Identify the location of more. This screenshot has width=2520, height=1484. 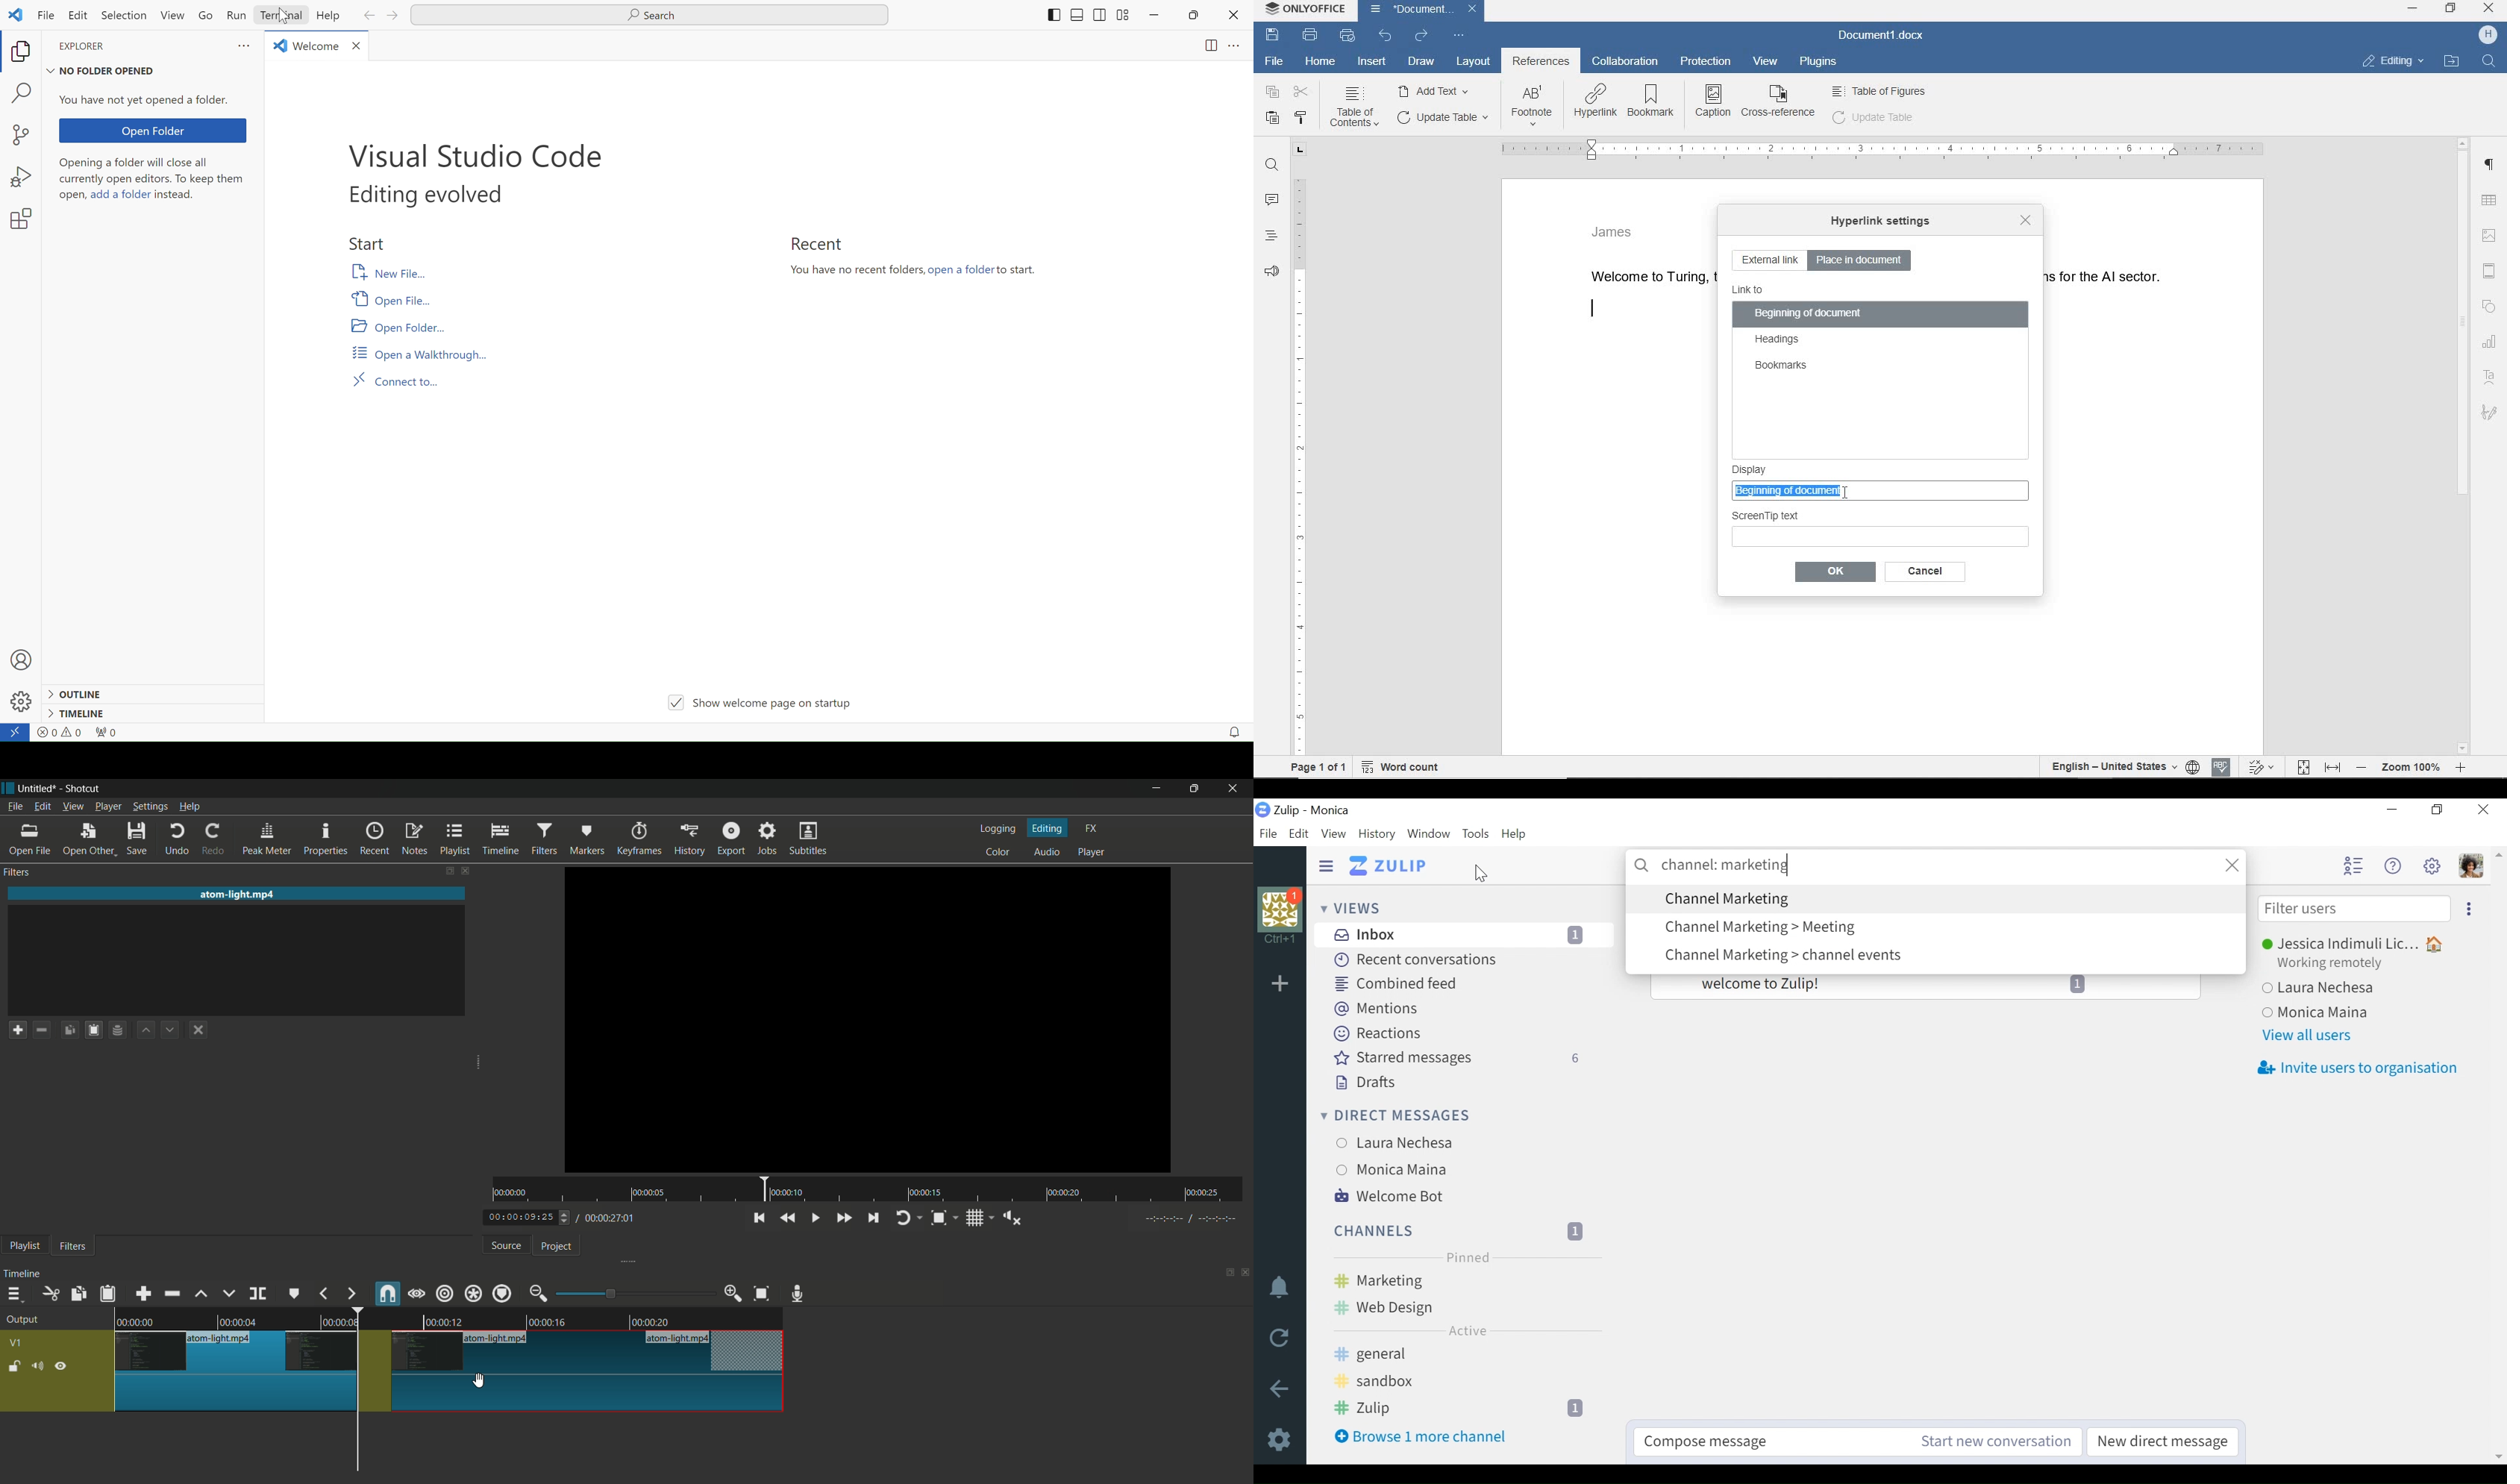
(243, 43).